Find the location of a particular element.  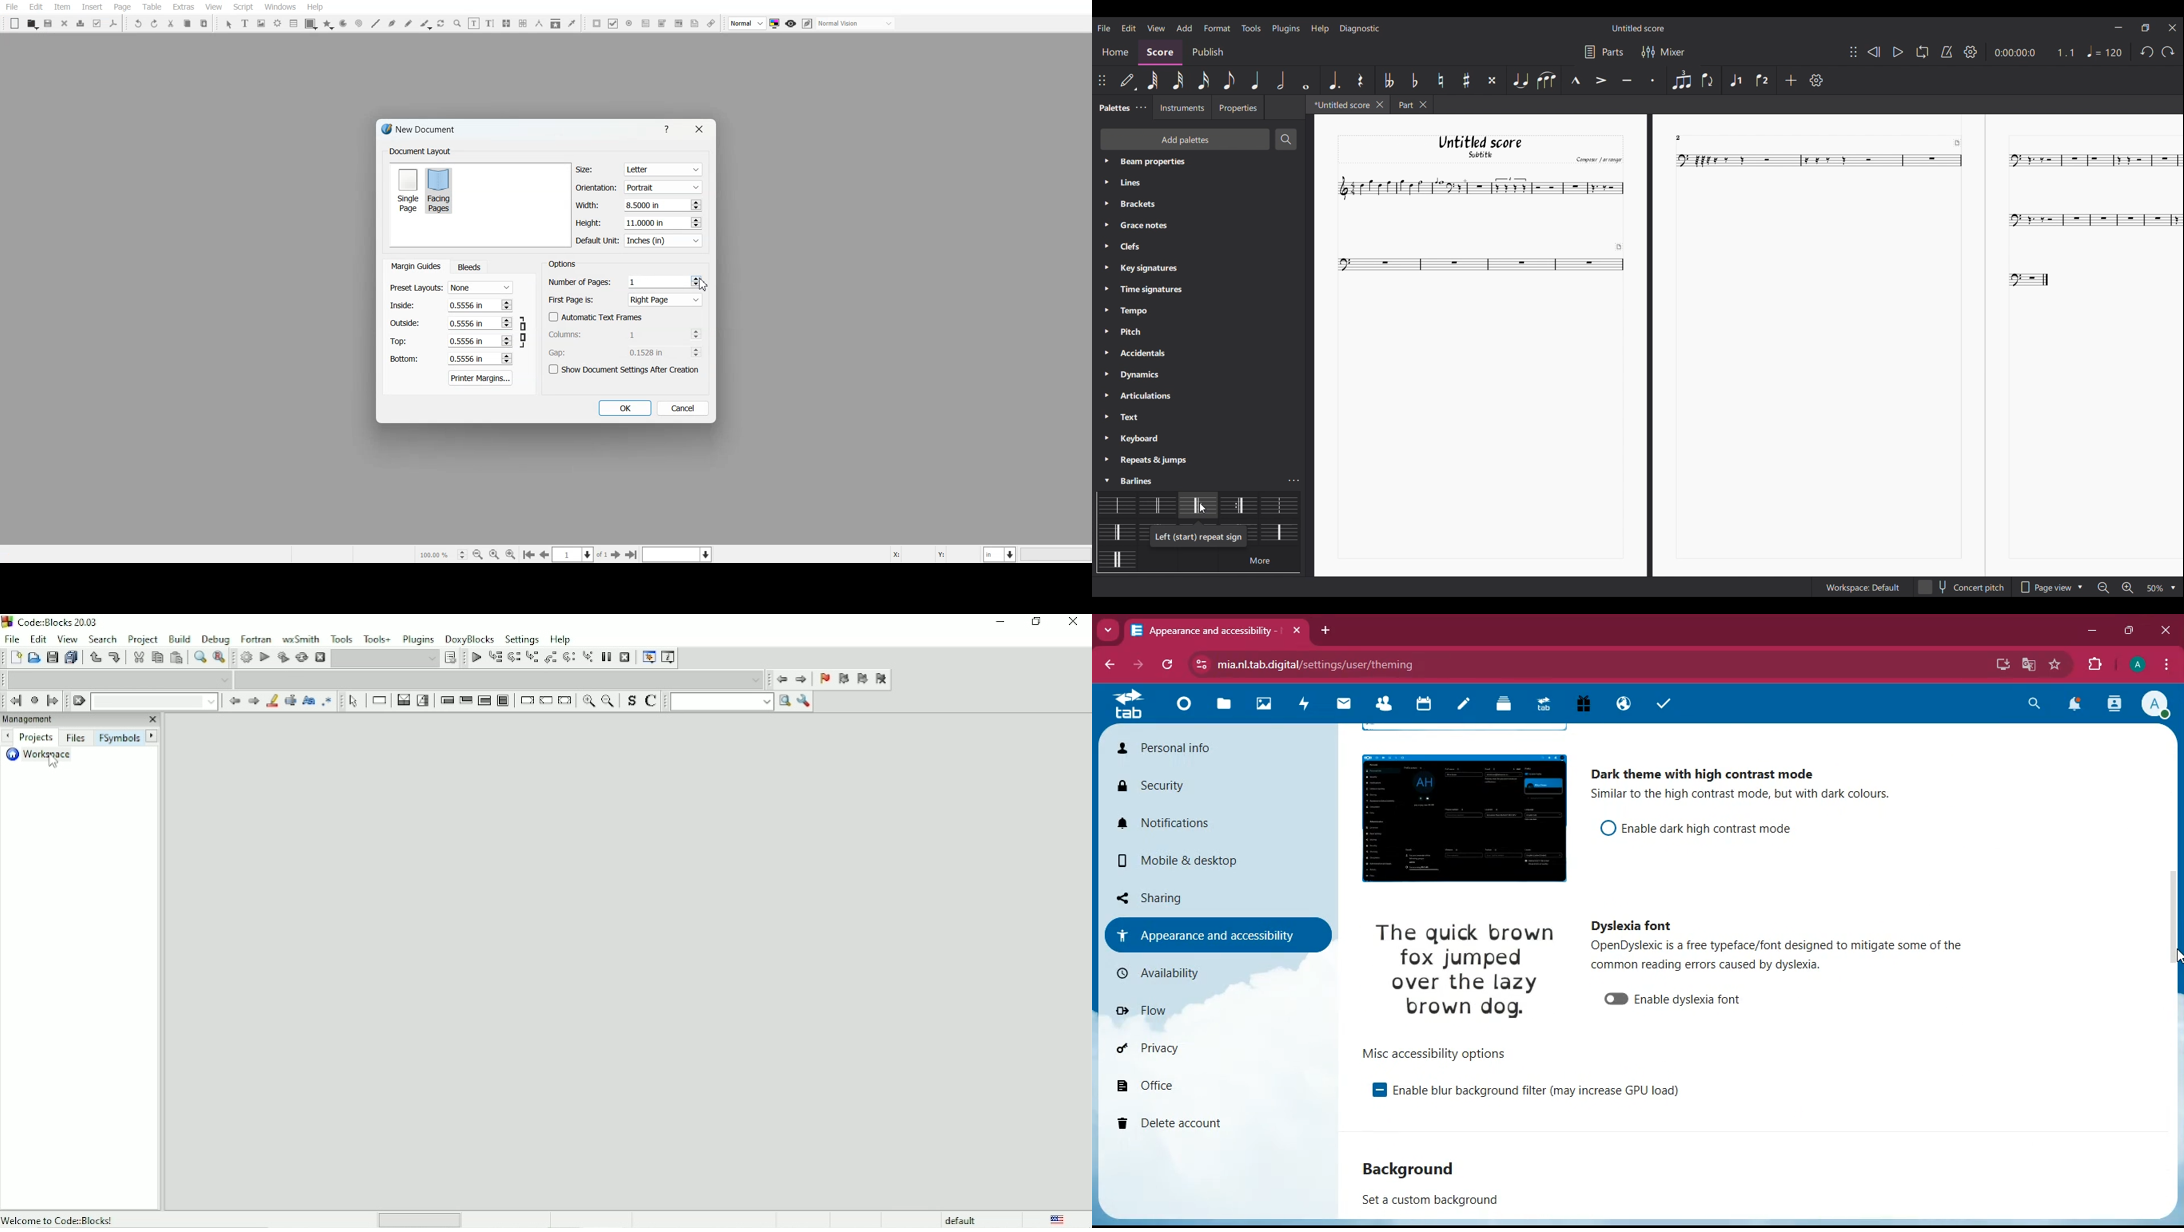

Bleeds is located at coordinates (469, 267).